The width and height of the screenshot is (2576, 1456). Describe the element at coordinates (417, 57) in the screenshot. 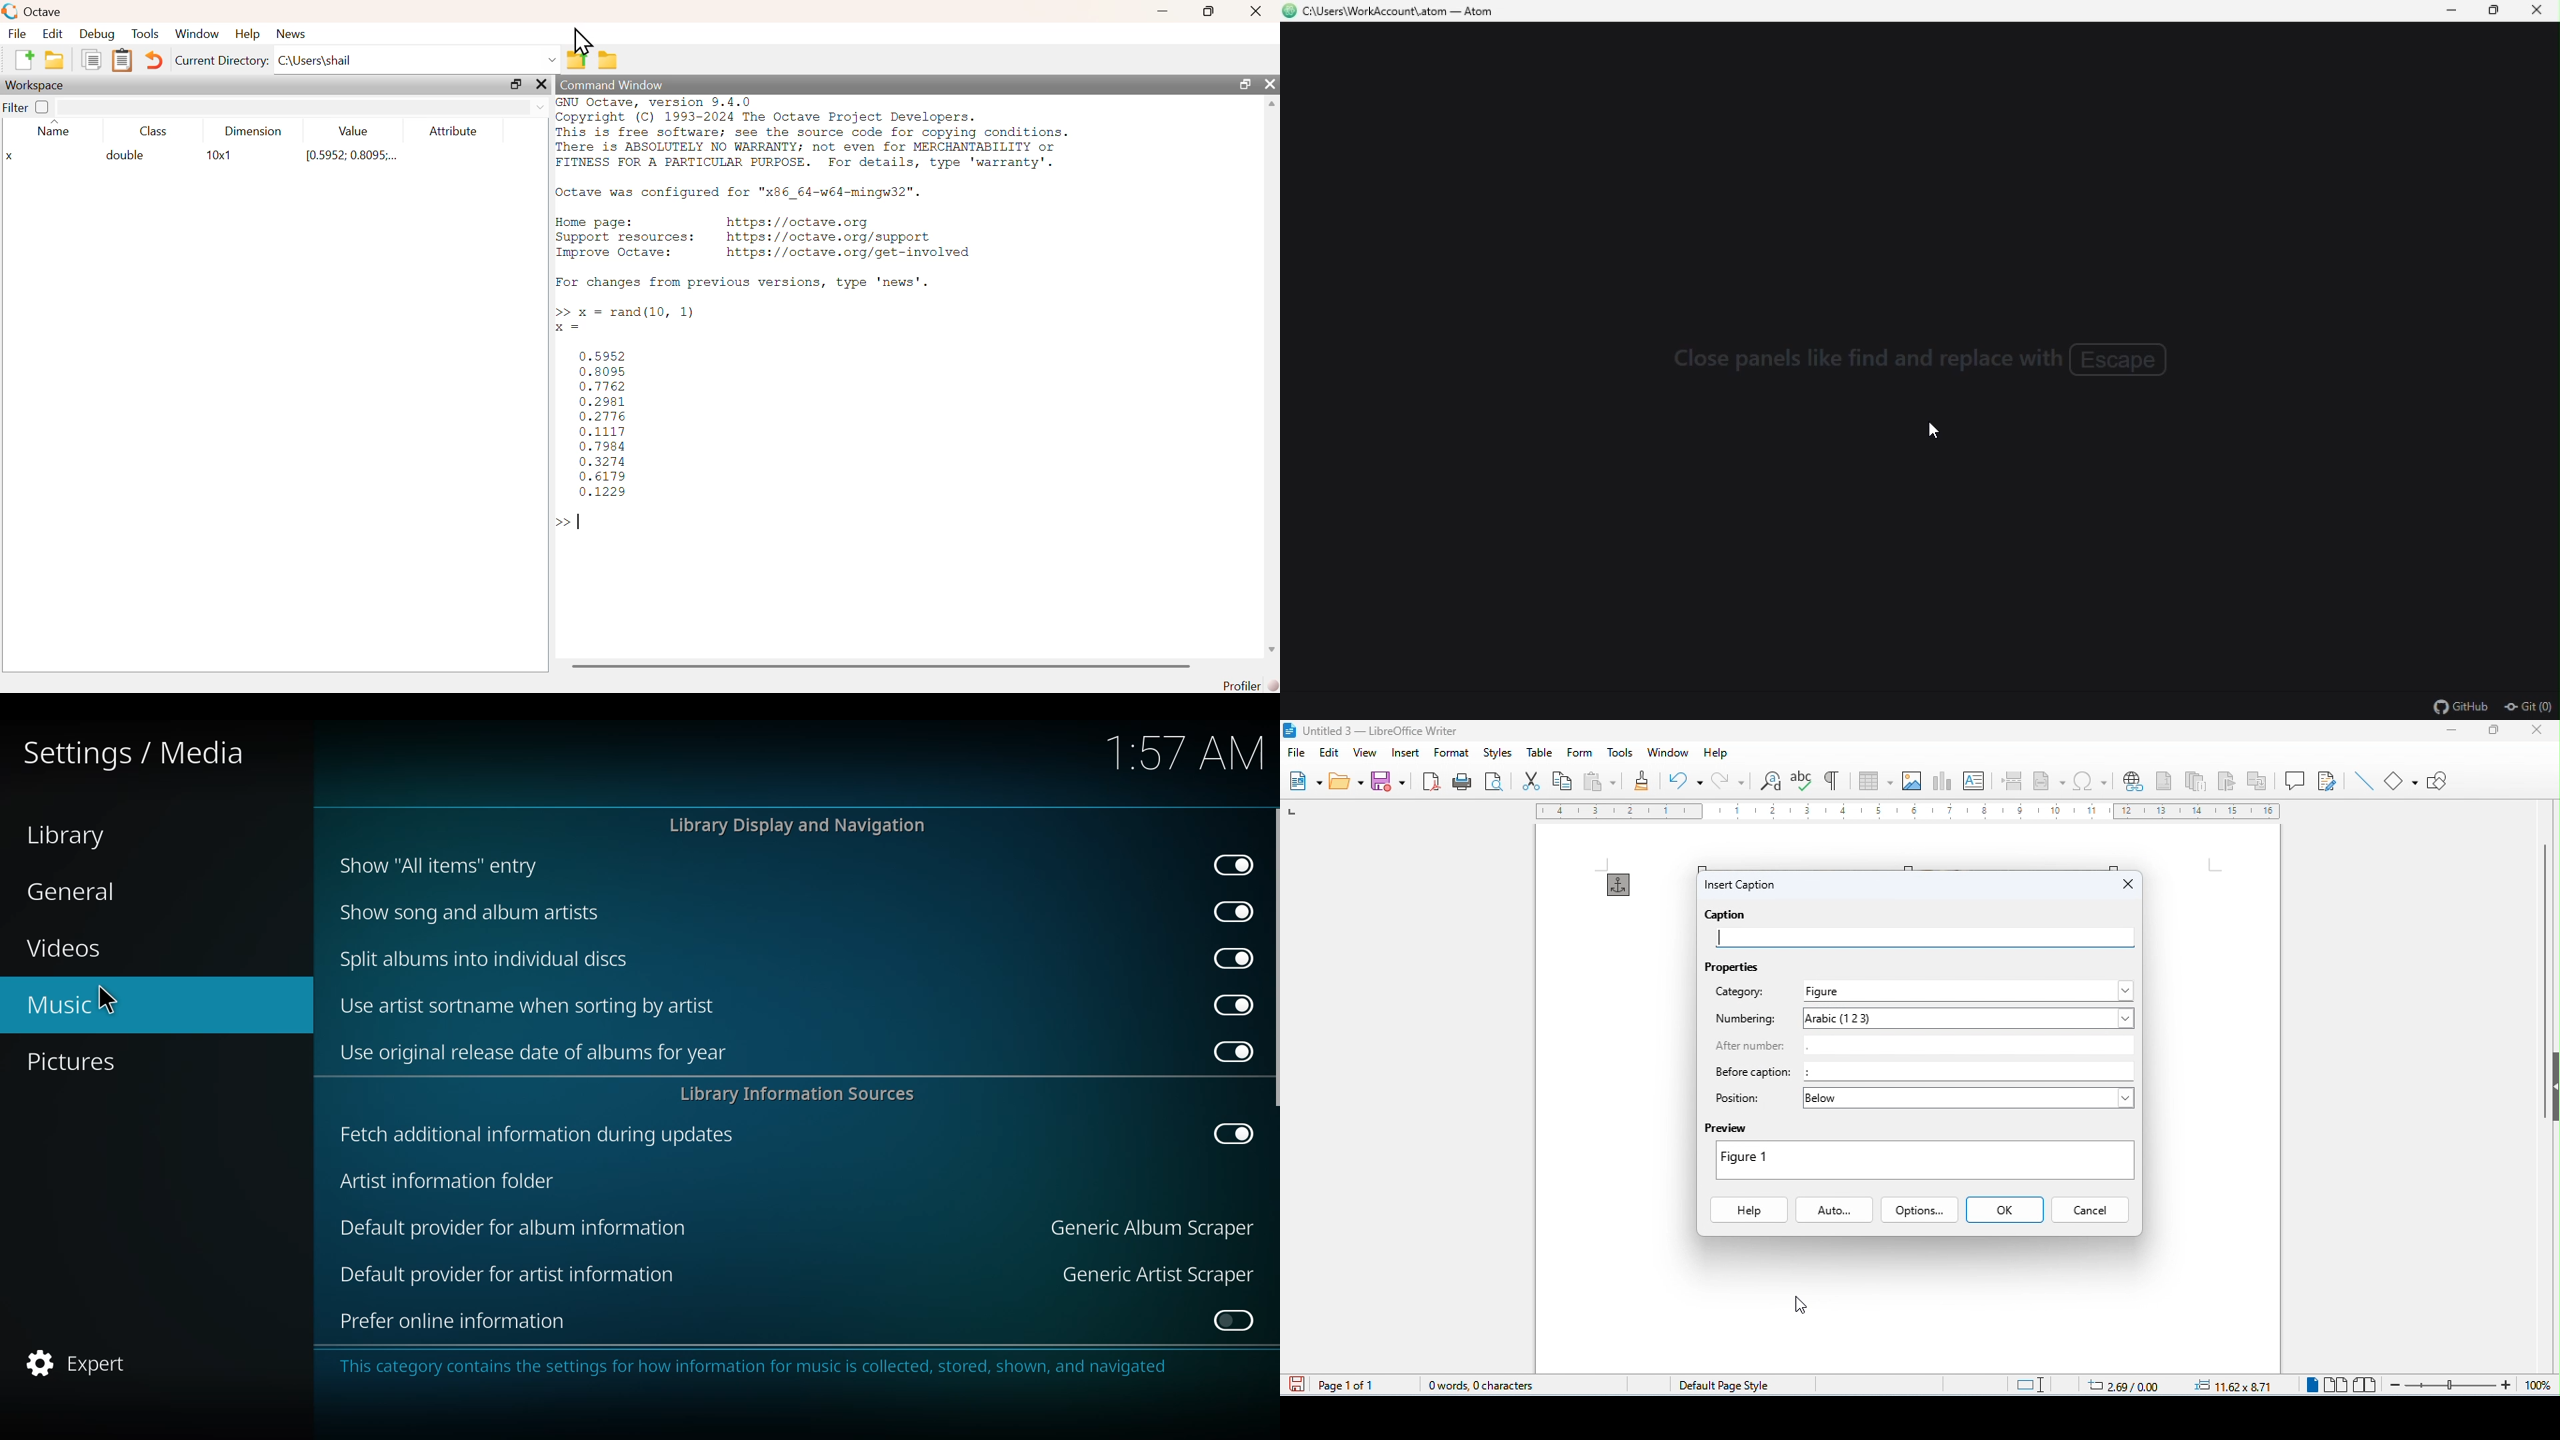

I see `C:\Users\shail ` at that location.